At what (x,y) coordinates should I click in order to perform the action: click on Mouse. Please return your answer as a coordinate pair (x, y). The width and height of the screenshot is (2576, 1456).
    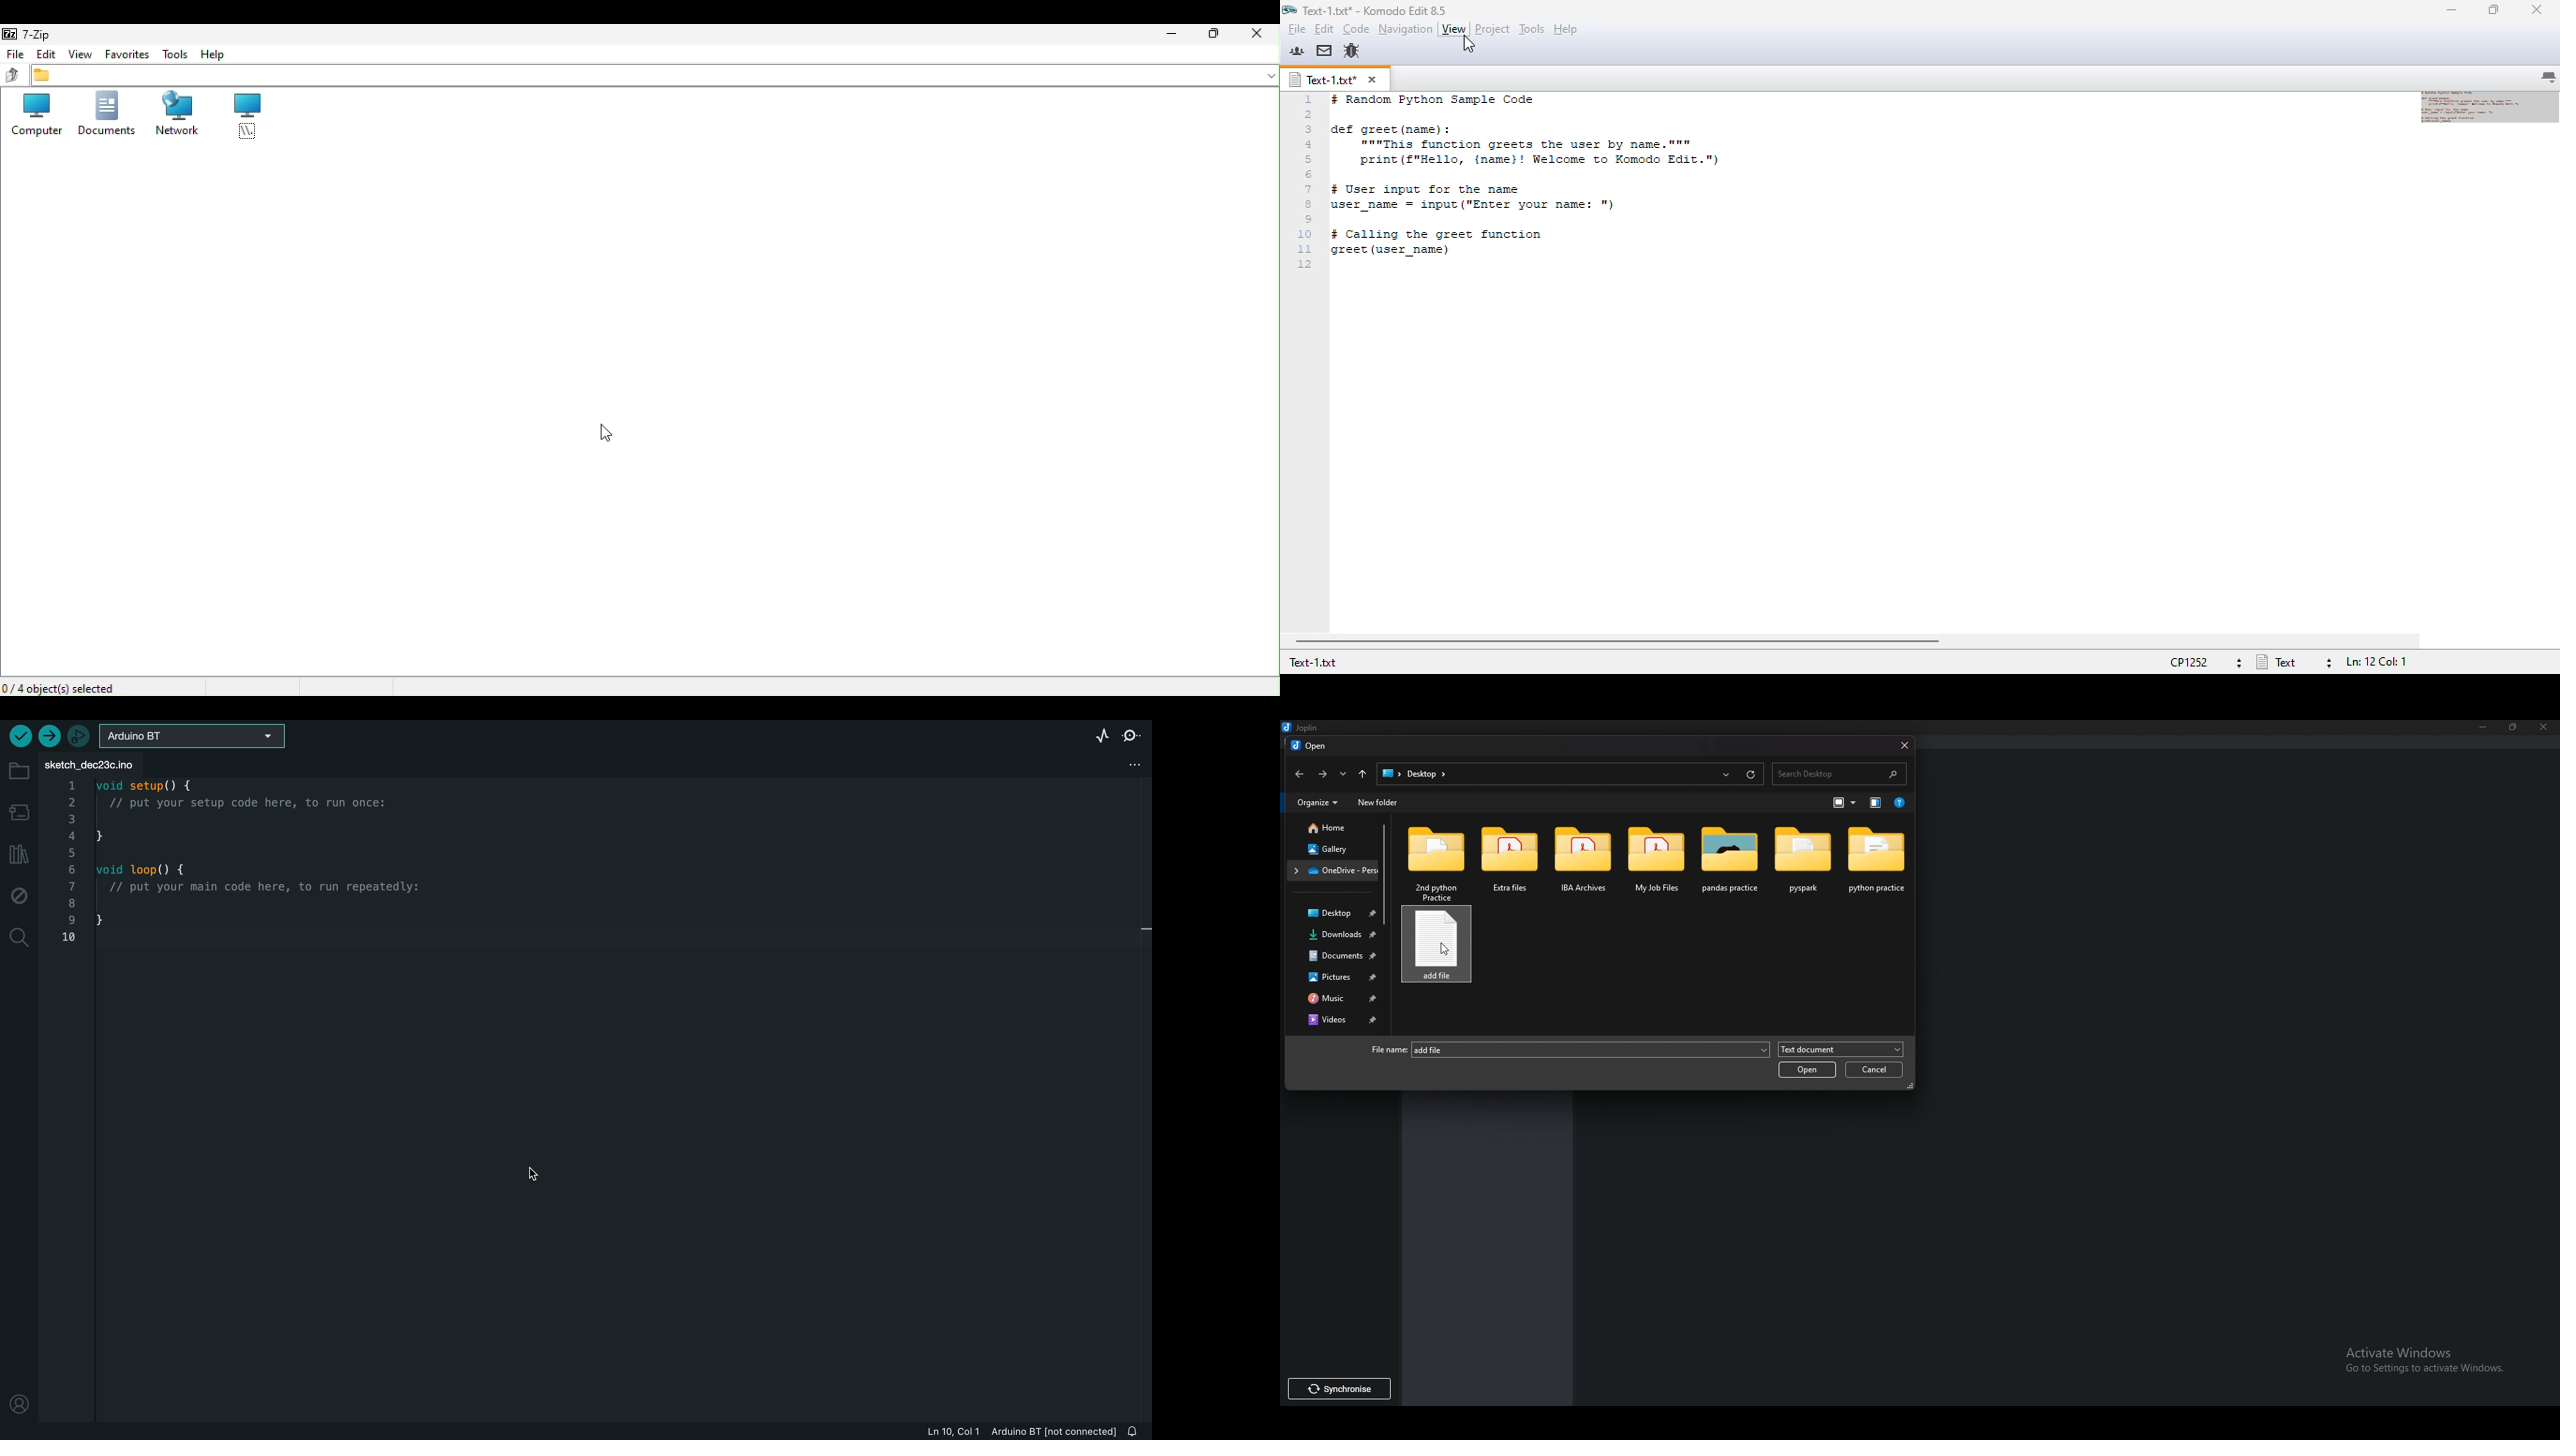
    Looking at the image, I should click on (609, 432).